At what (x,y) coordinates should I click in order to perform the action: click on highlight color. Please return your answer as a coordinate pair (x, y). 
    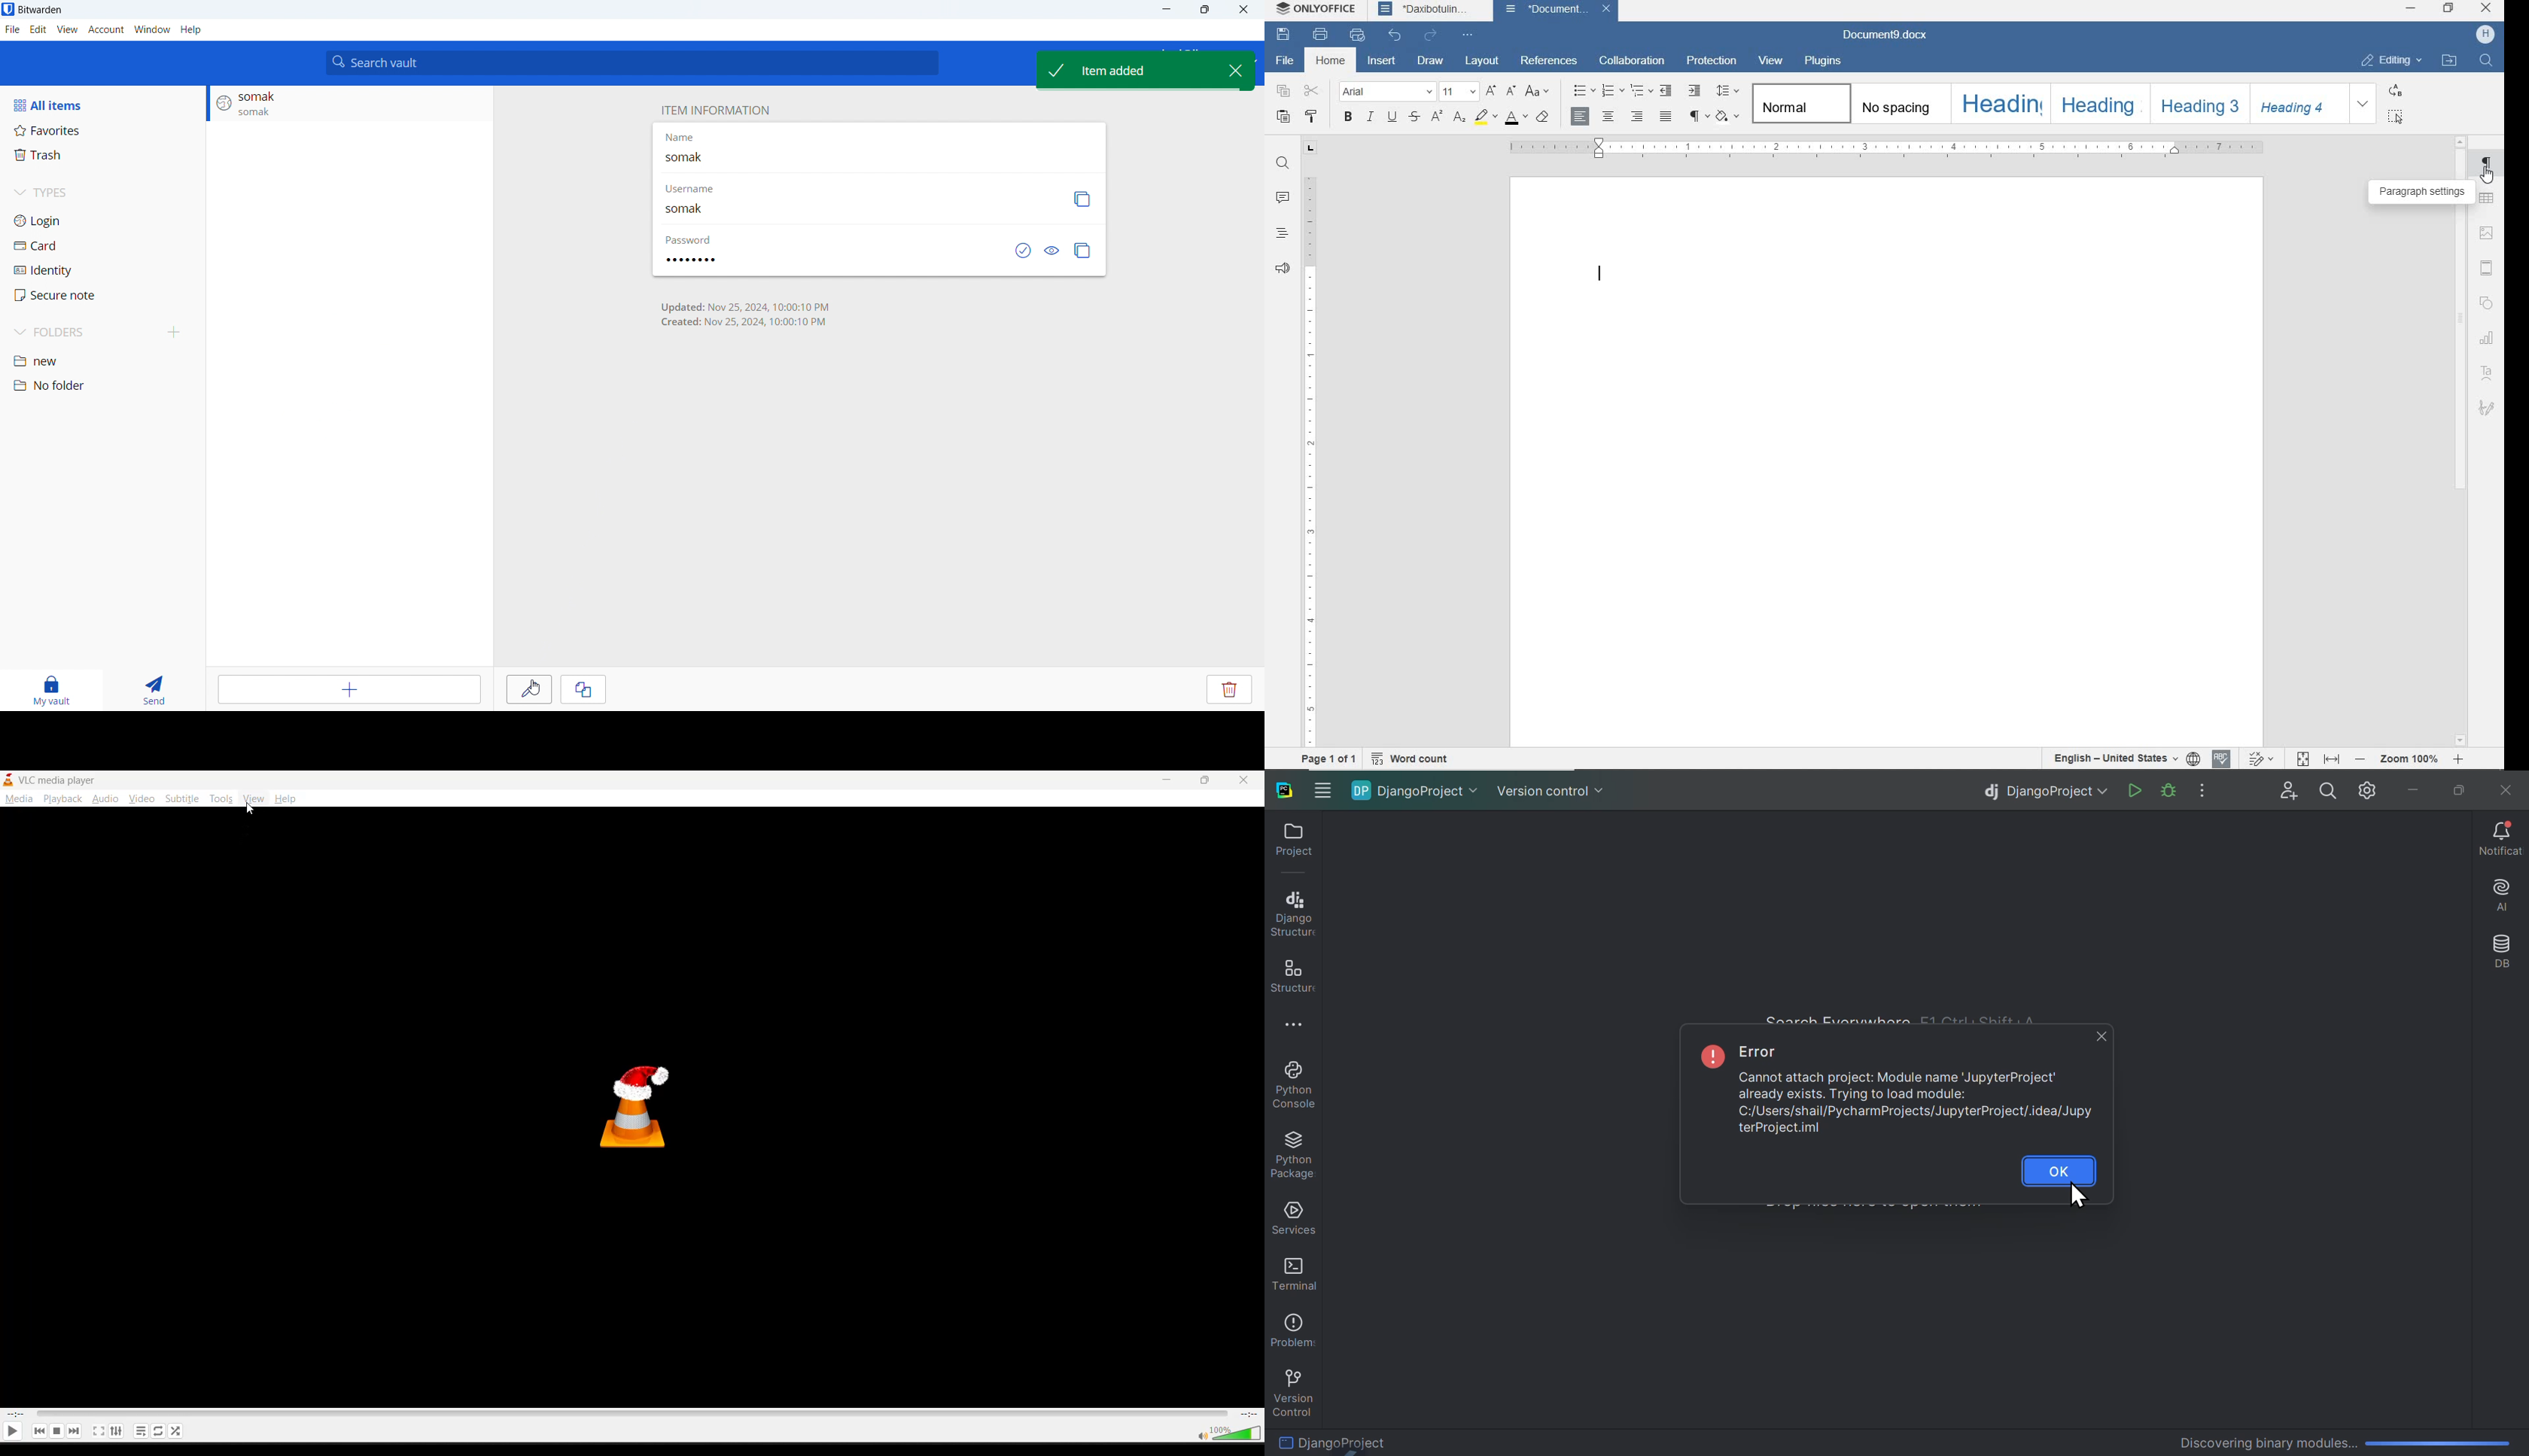
    Looking at the image, I should click on (1487, 117).